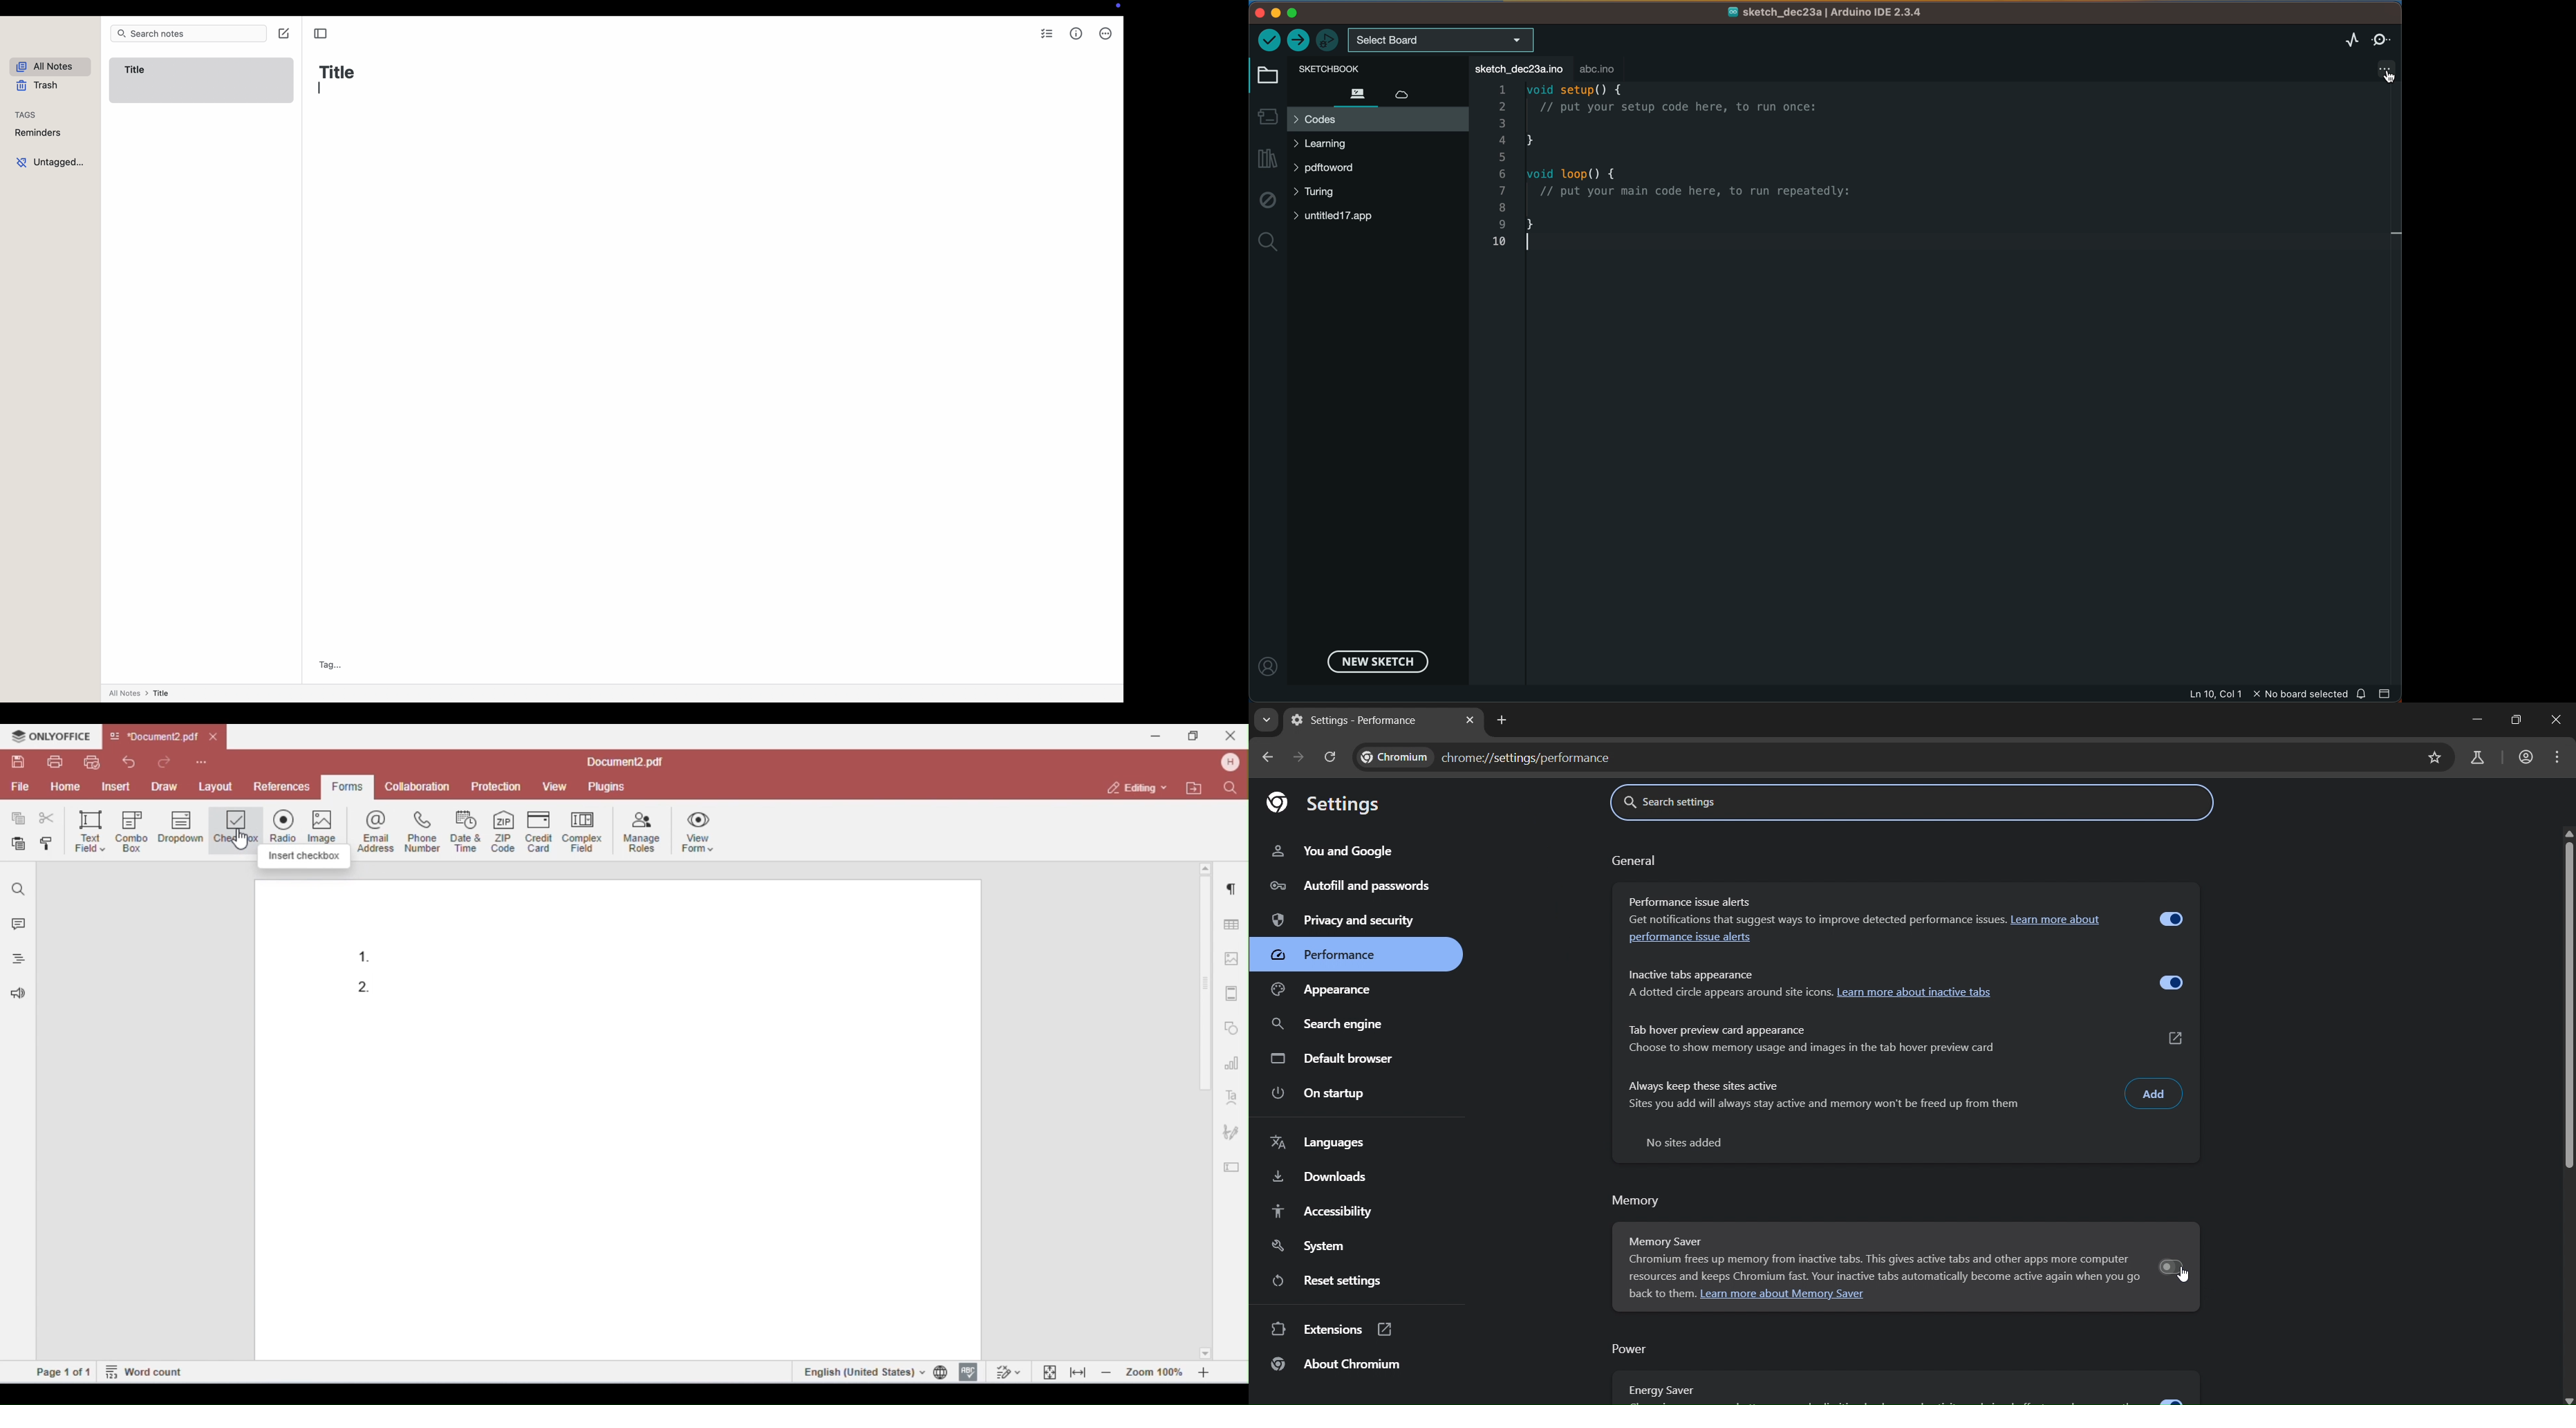 The width and height of the screenshot is (2576, 1428). I want to click on verify, so click(1271, 40).